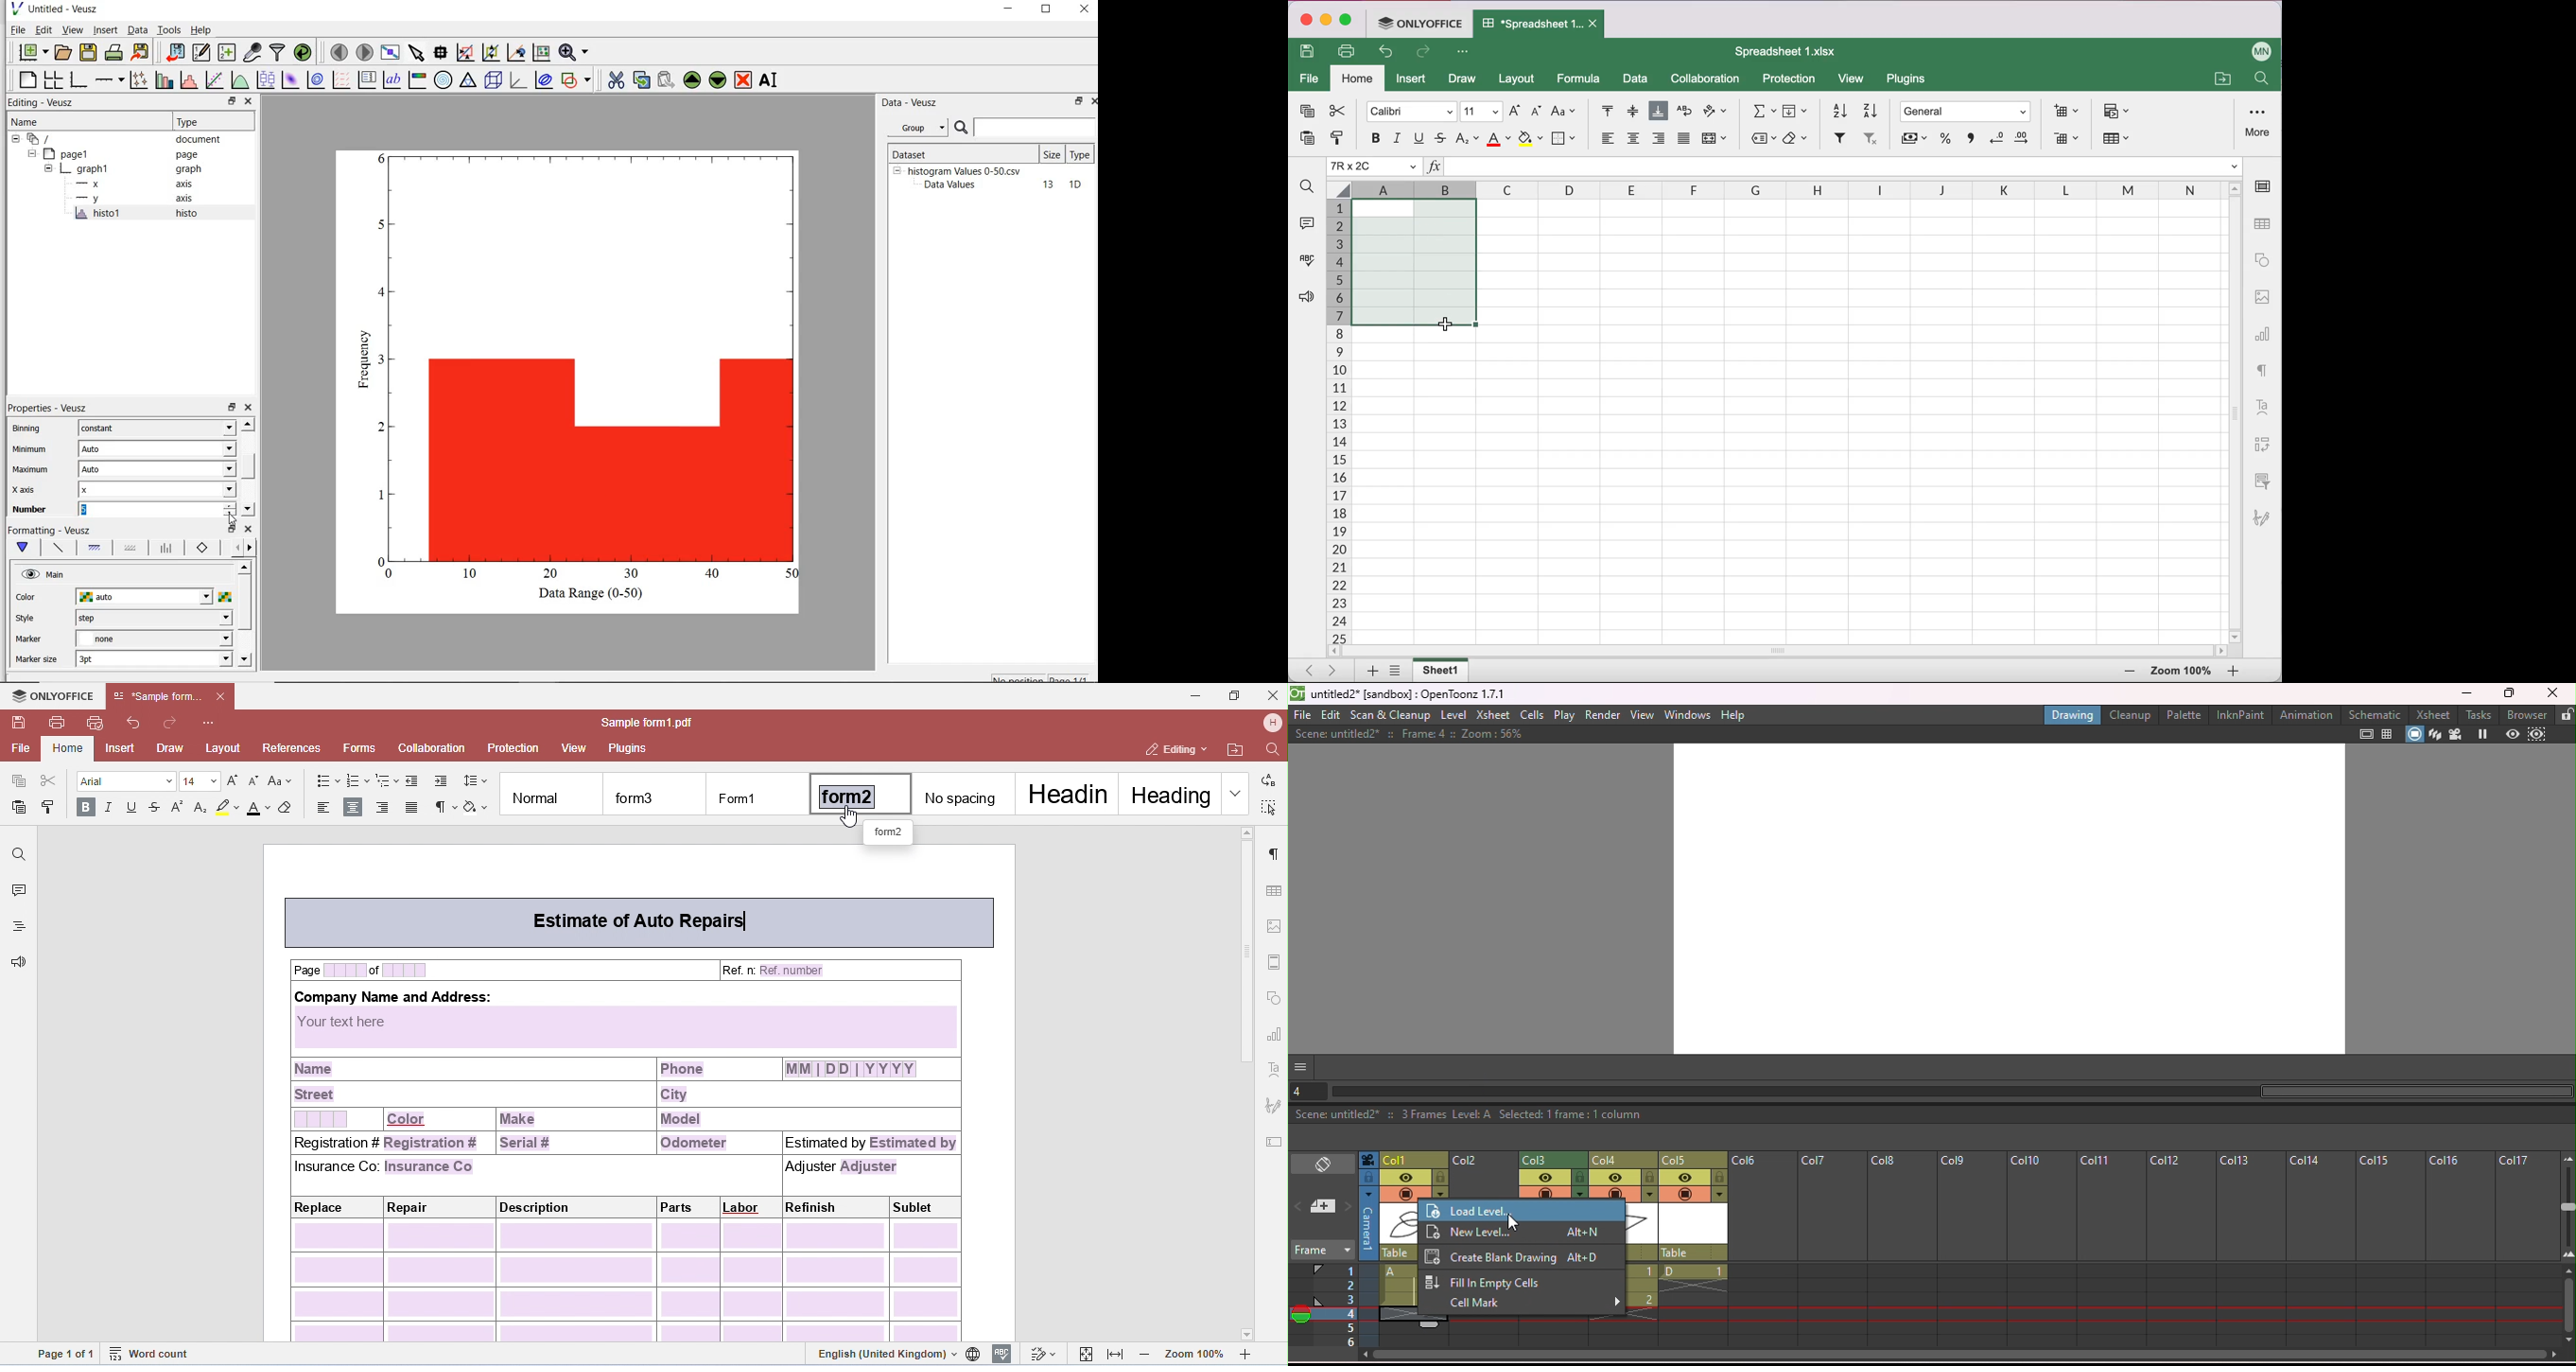 This screenshot has width=2576, height=1372. Describe the element at coordinates (1789, 650) in the screenshot. I see `horizontal slider` at that location.